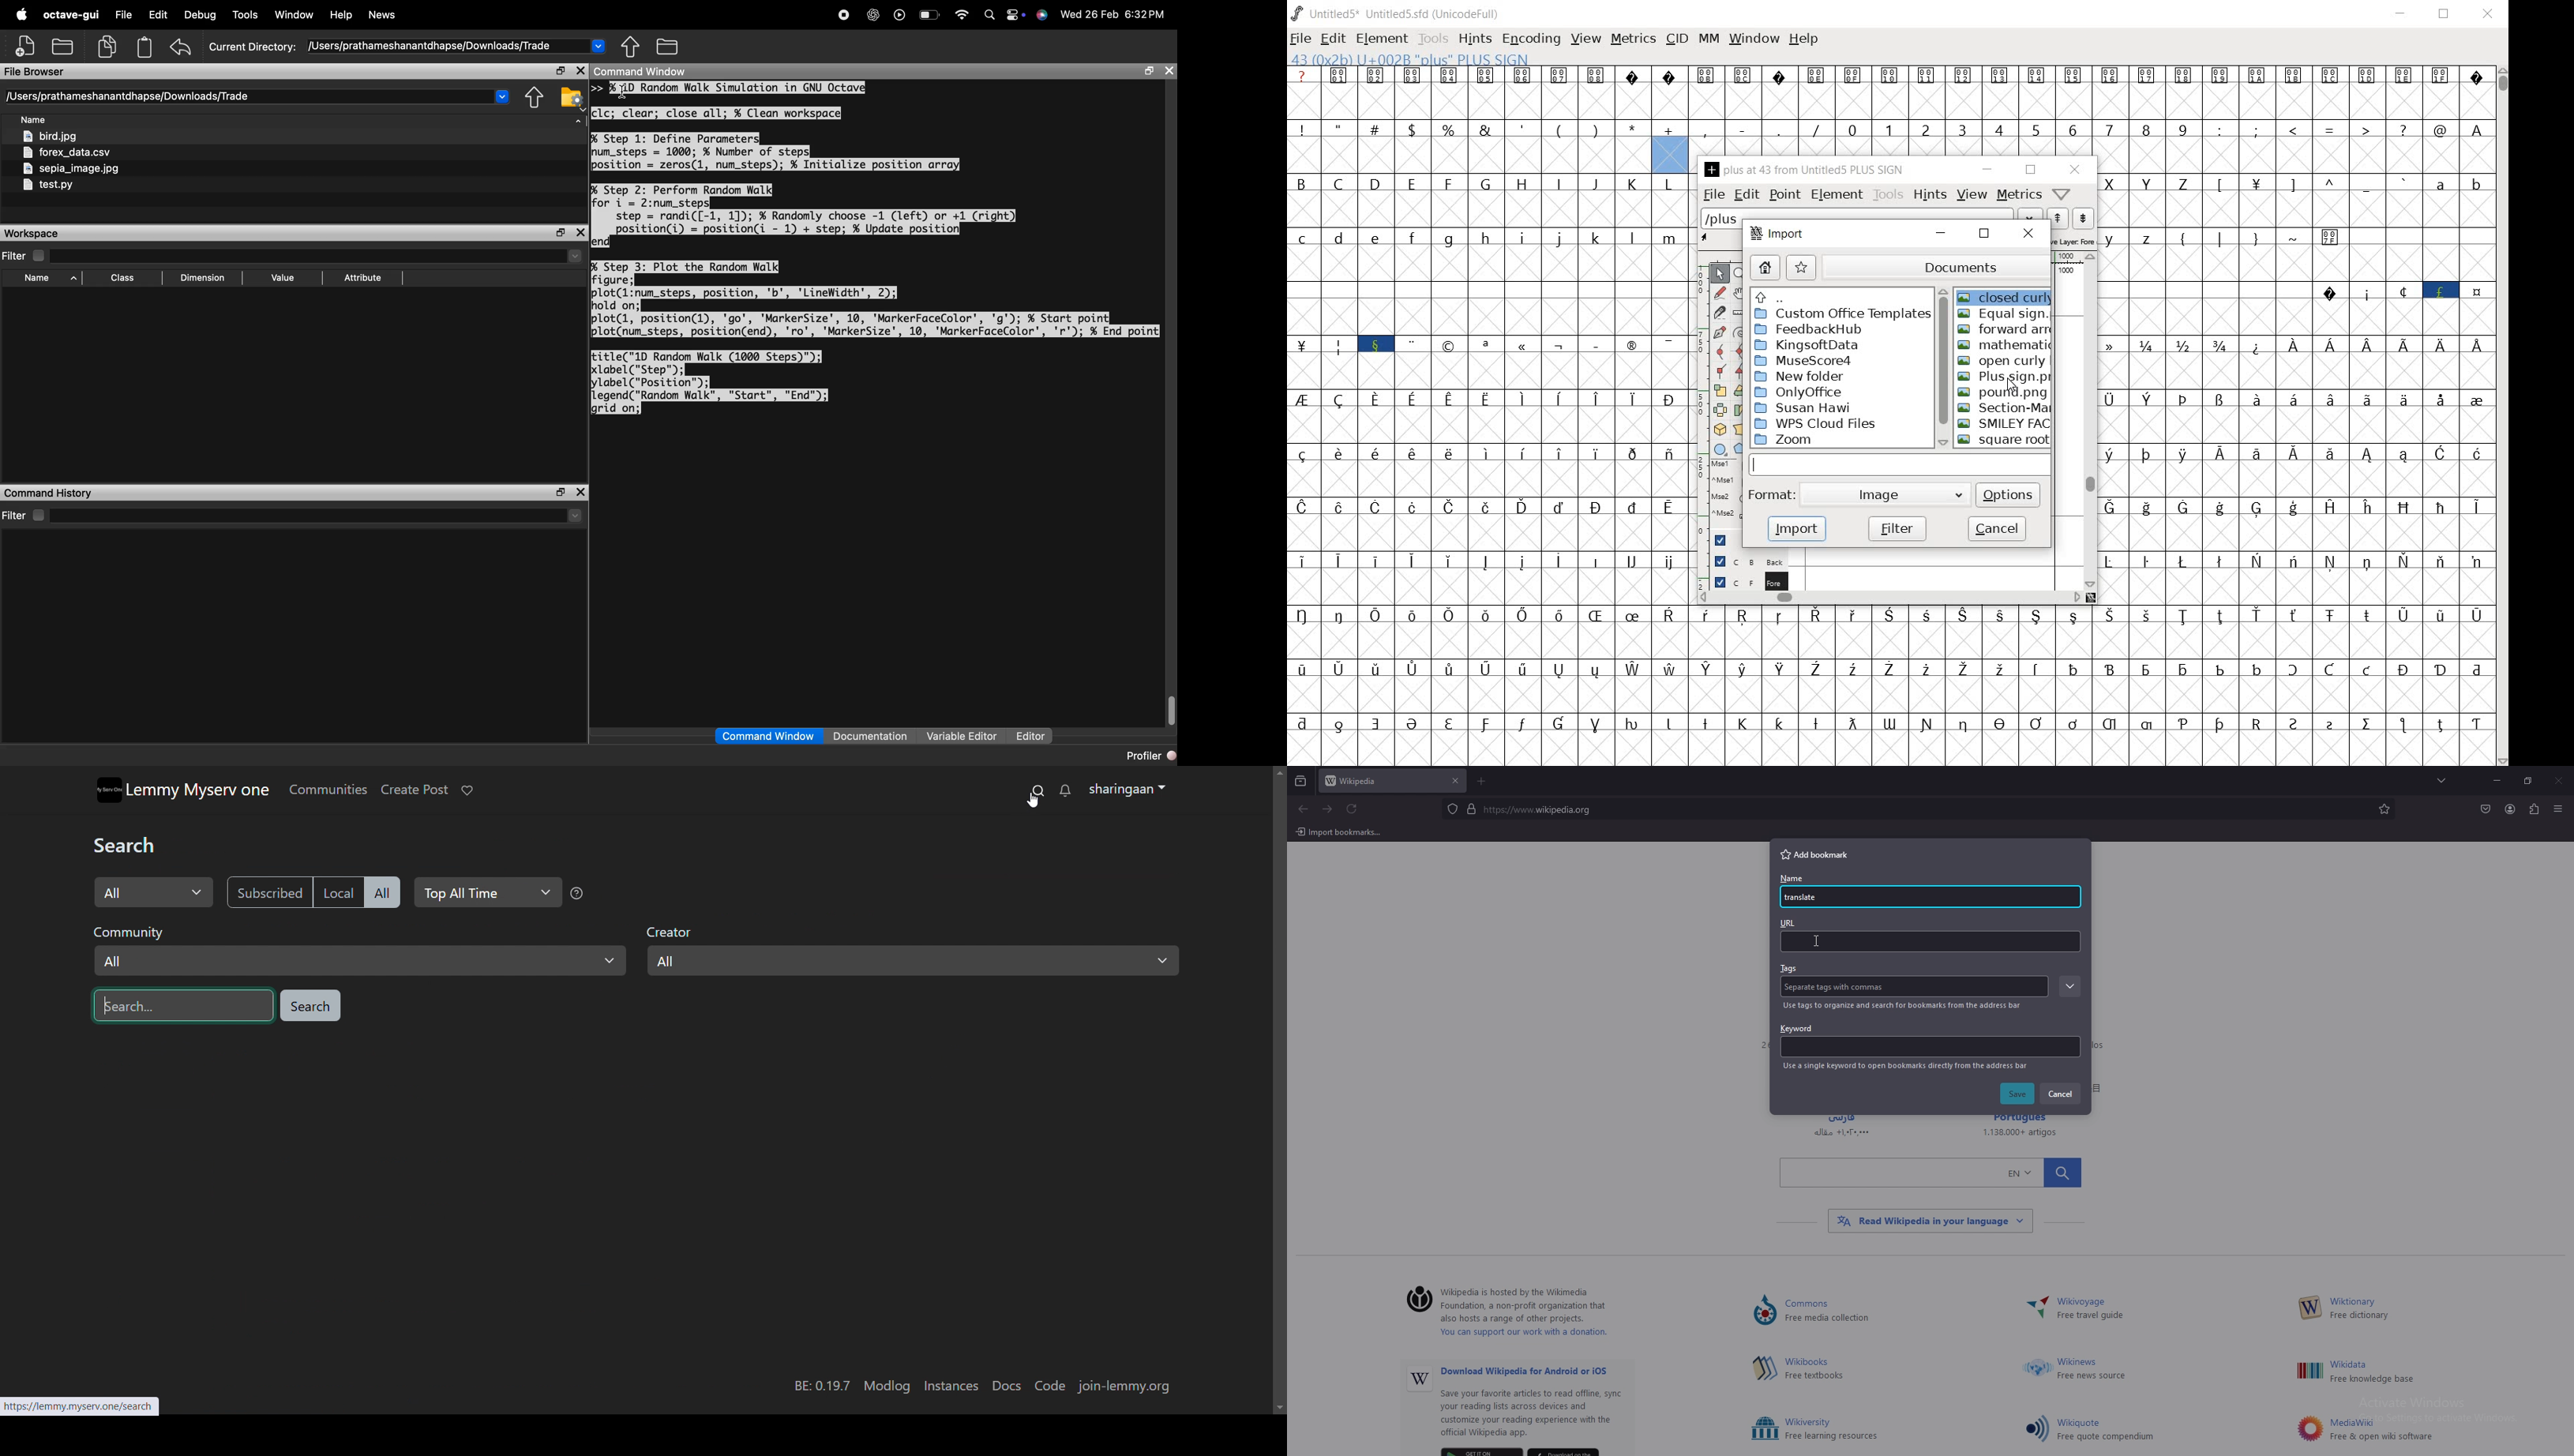 The height and width of the screenshot is (1456, 2576). Describe the element at coordinates (1843, 1312) in the screenshot. I see `Lommons
) Free media collection` at that location.